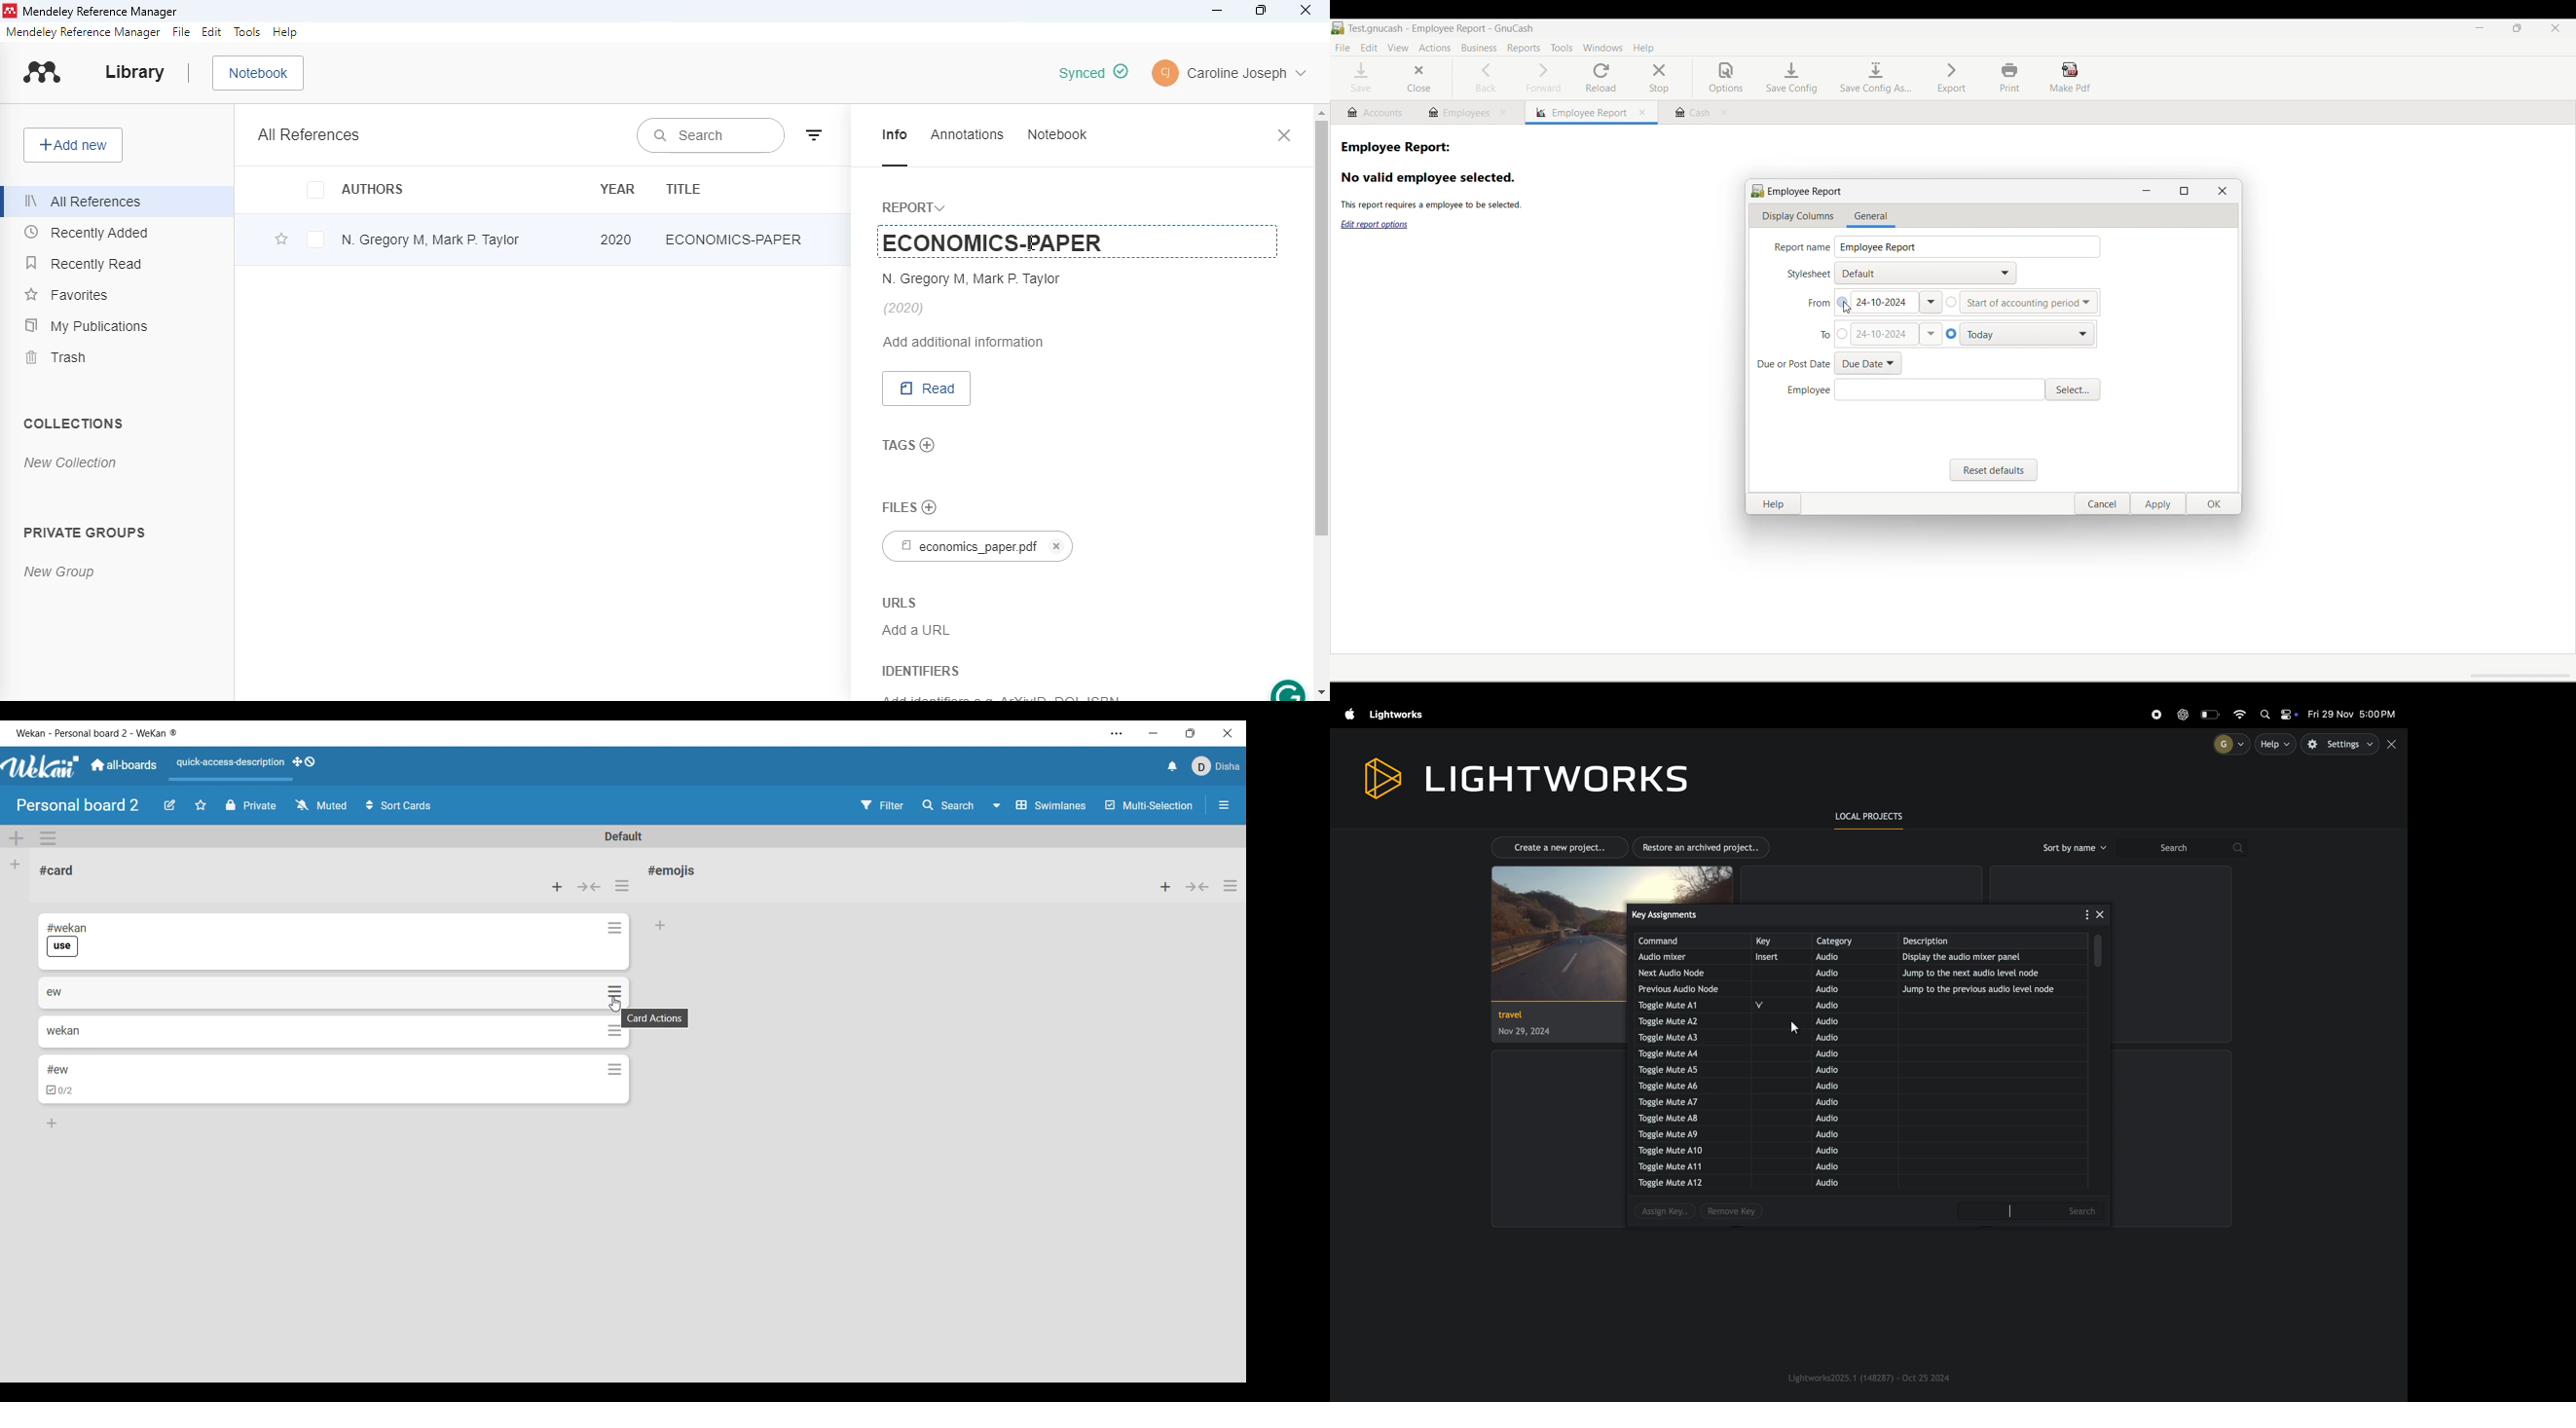 This screenshot has width=2576, height=1428. I want to click on Minimize, so click(1153, 733).